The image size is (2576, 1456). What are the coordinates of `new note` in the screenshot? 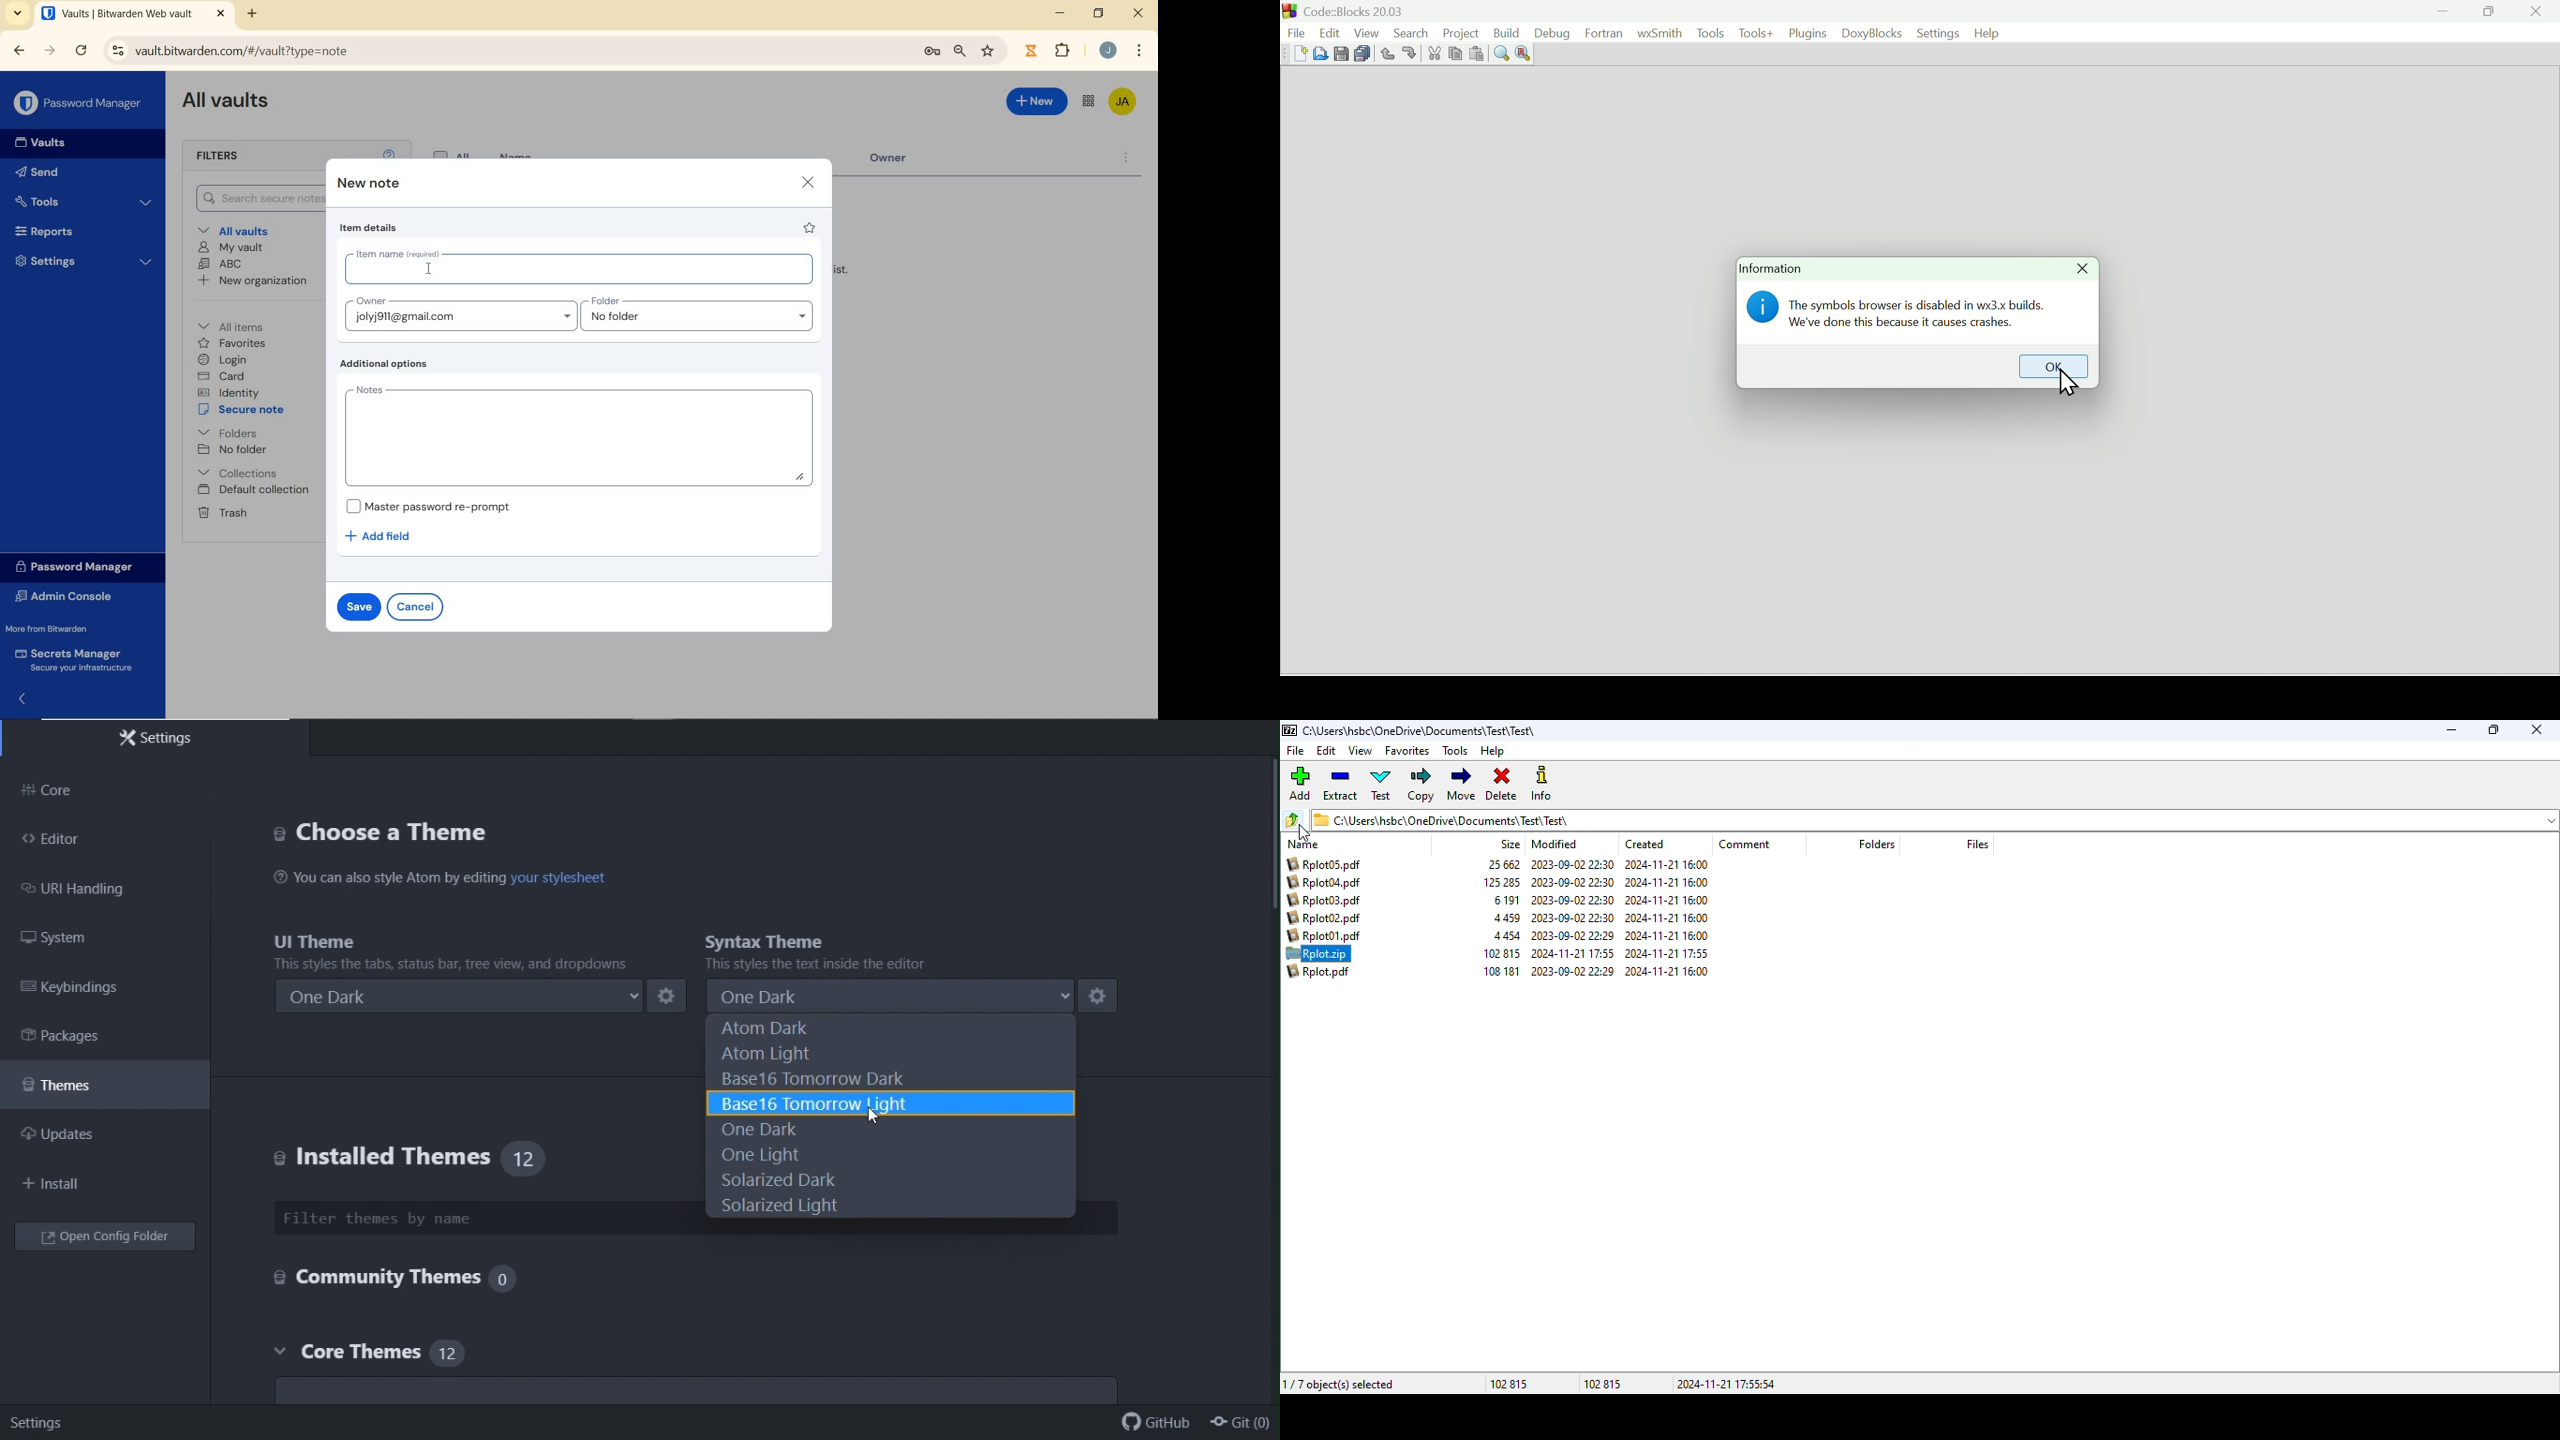 It's located at (367, 183).